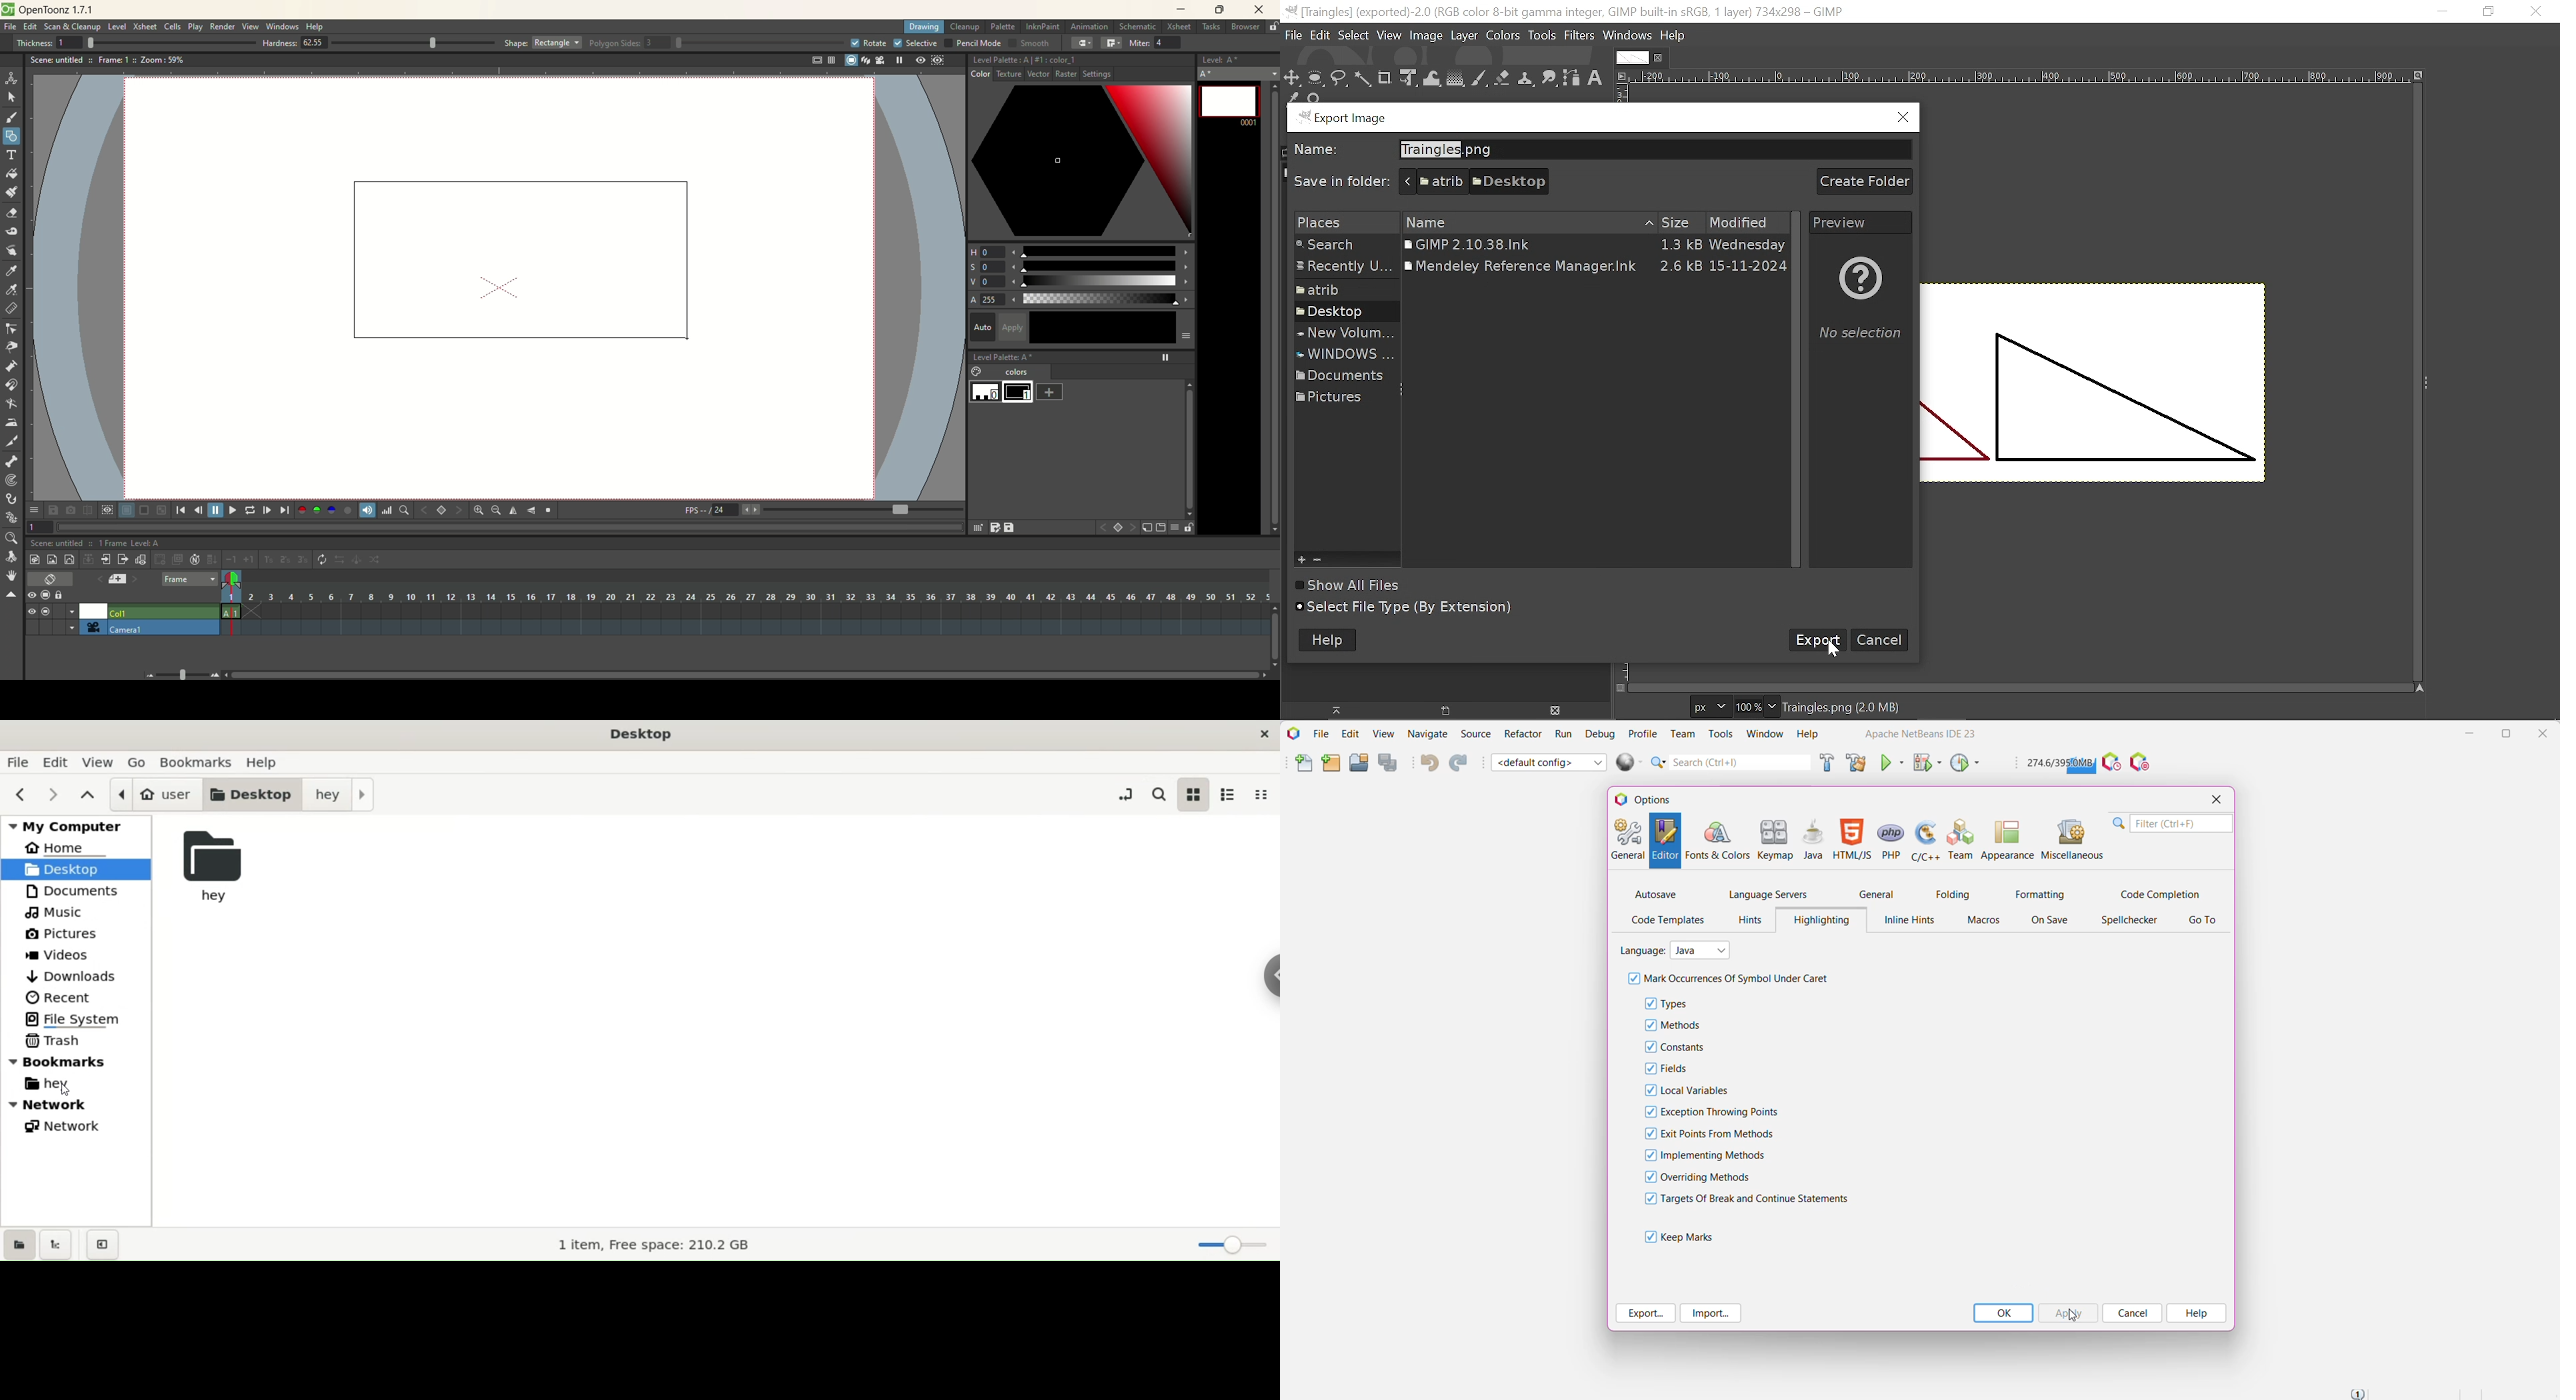  Describe the element at coordinates (81, 870) in the screenshot. I see `desktop` at that location.